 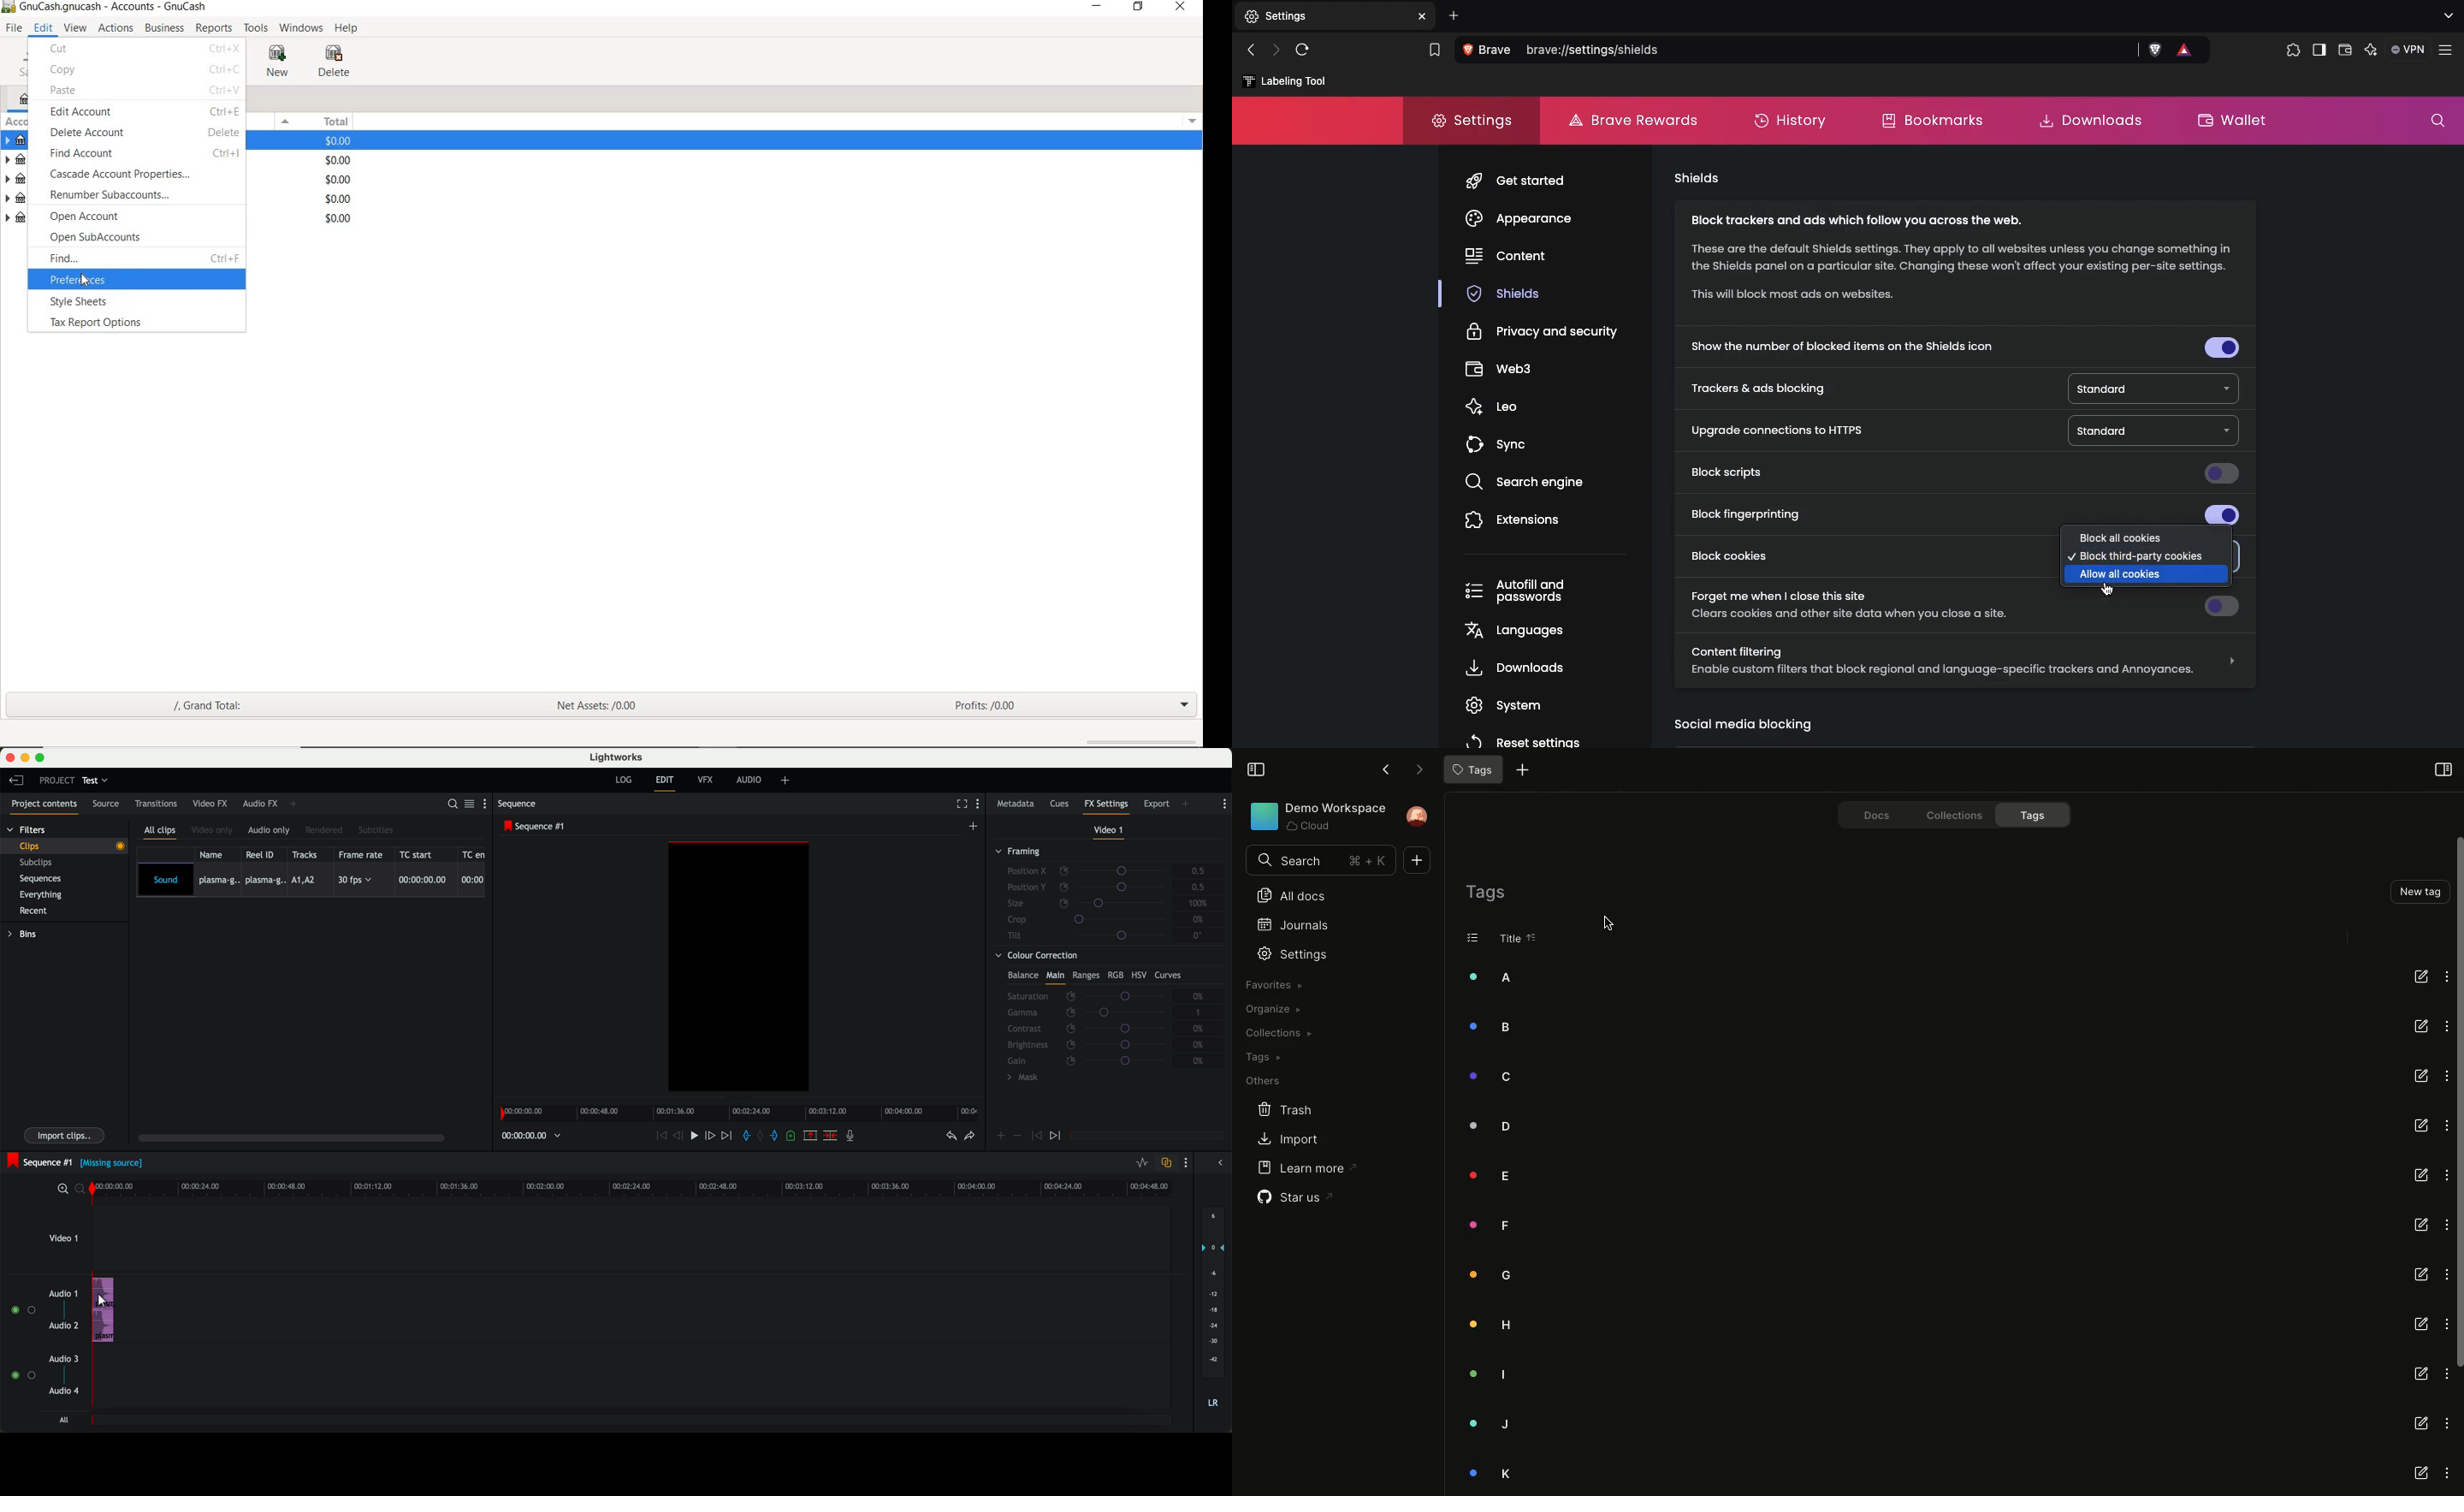 I want to click on VPN, so click(x=2409, y=50).